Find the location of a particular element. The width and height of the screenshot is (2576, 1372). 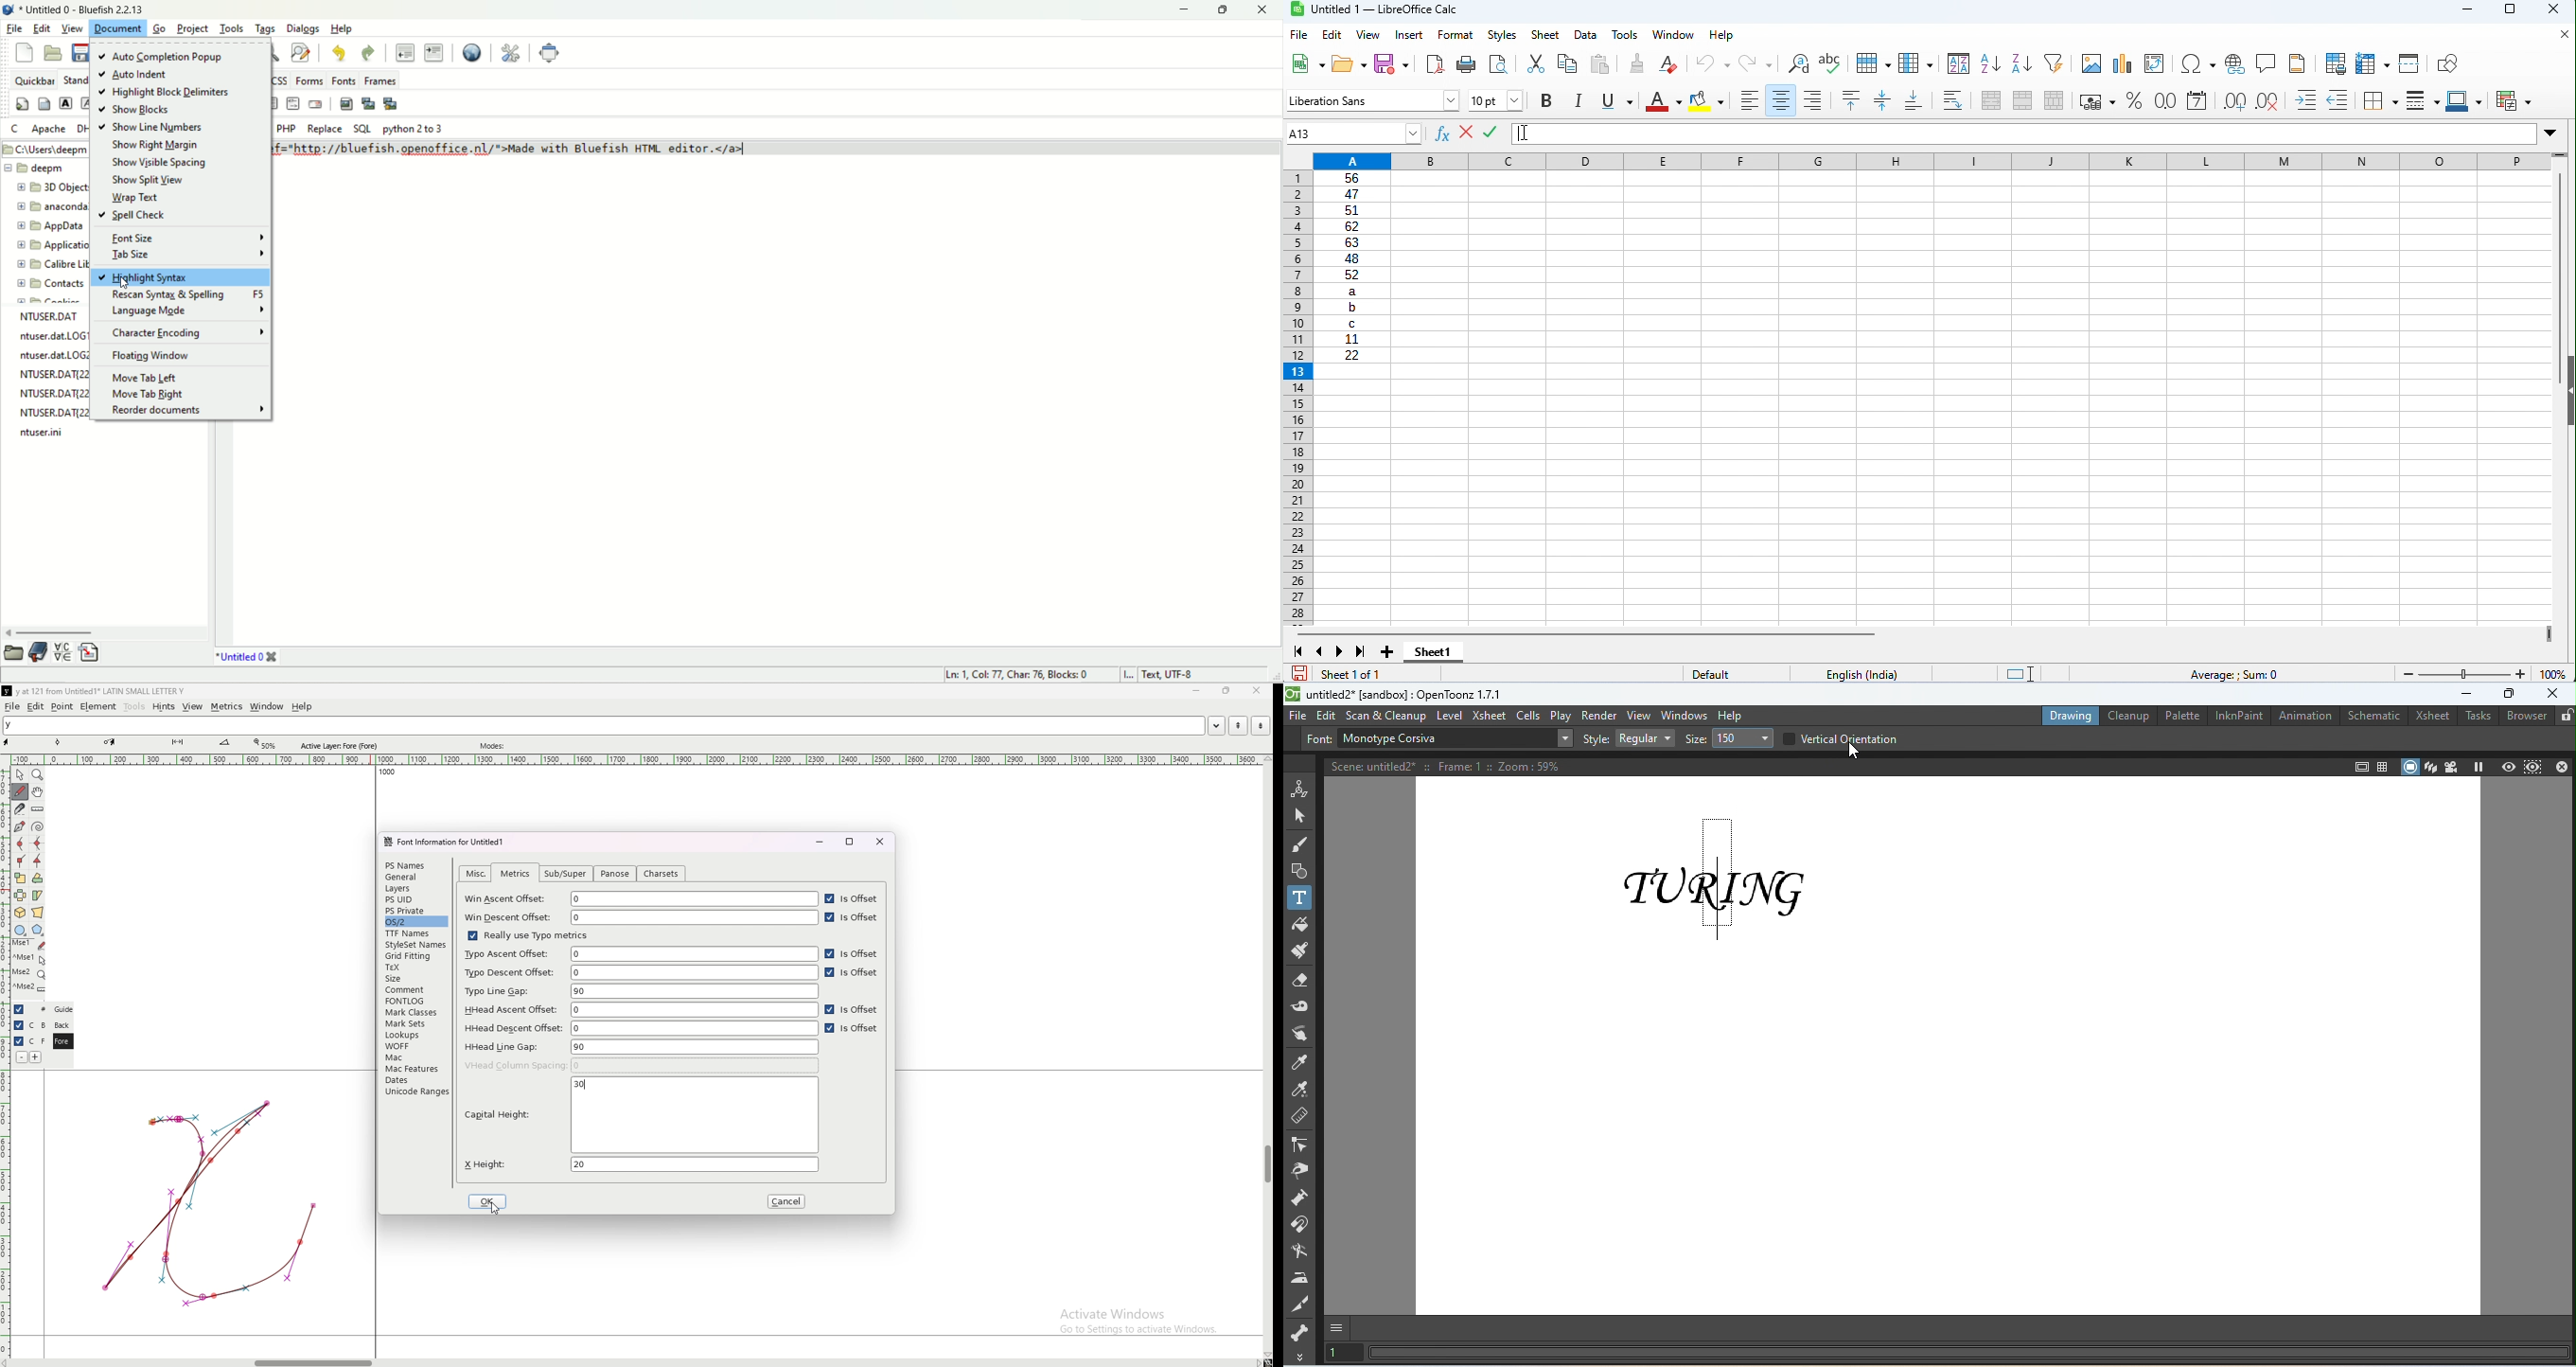

format is located at coordinates (1456, 35).